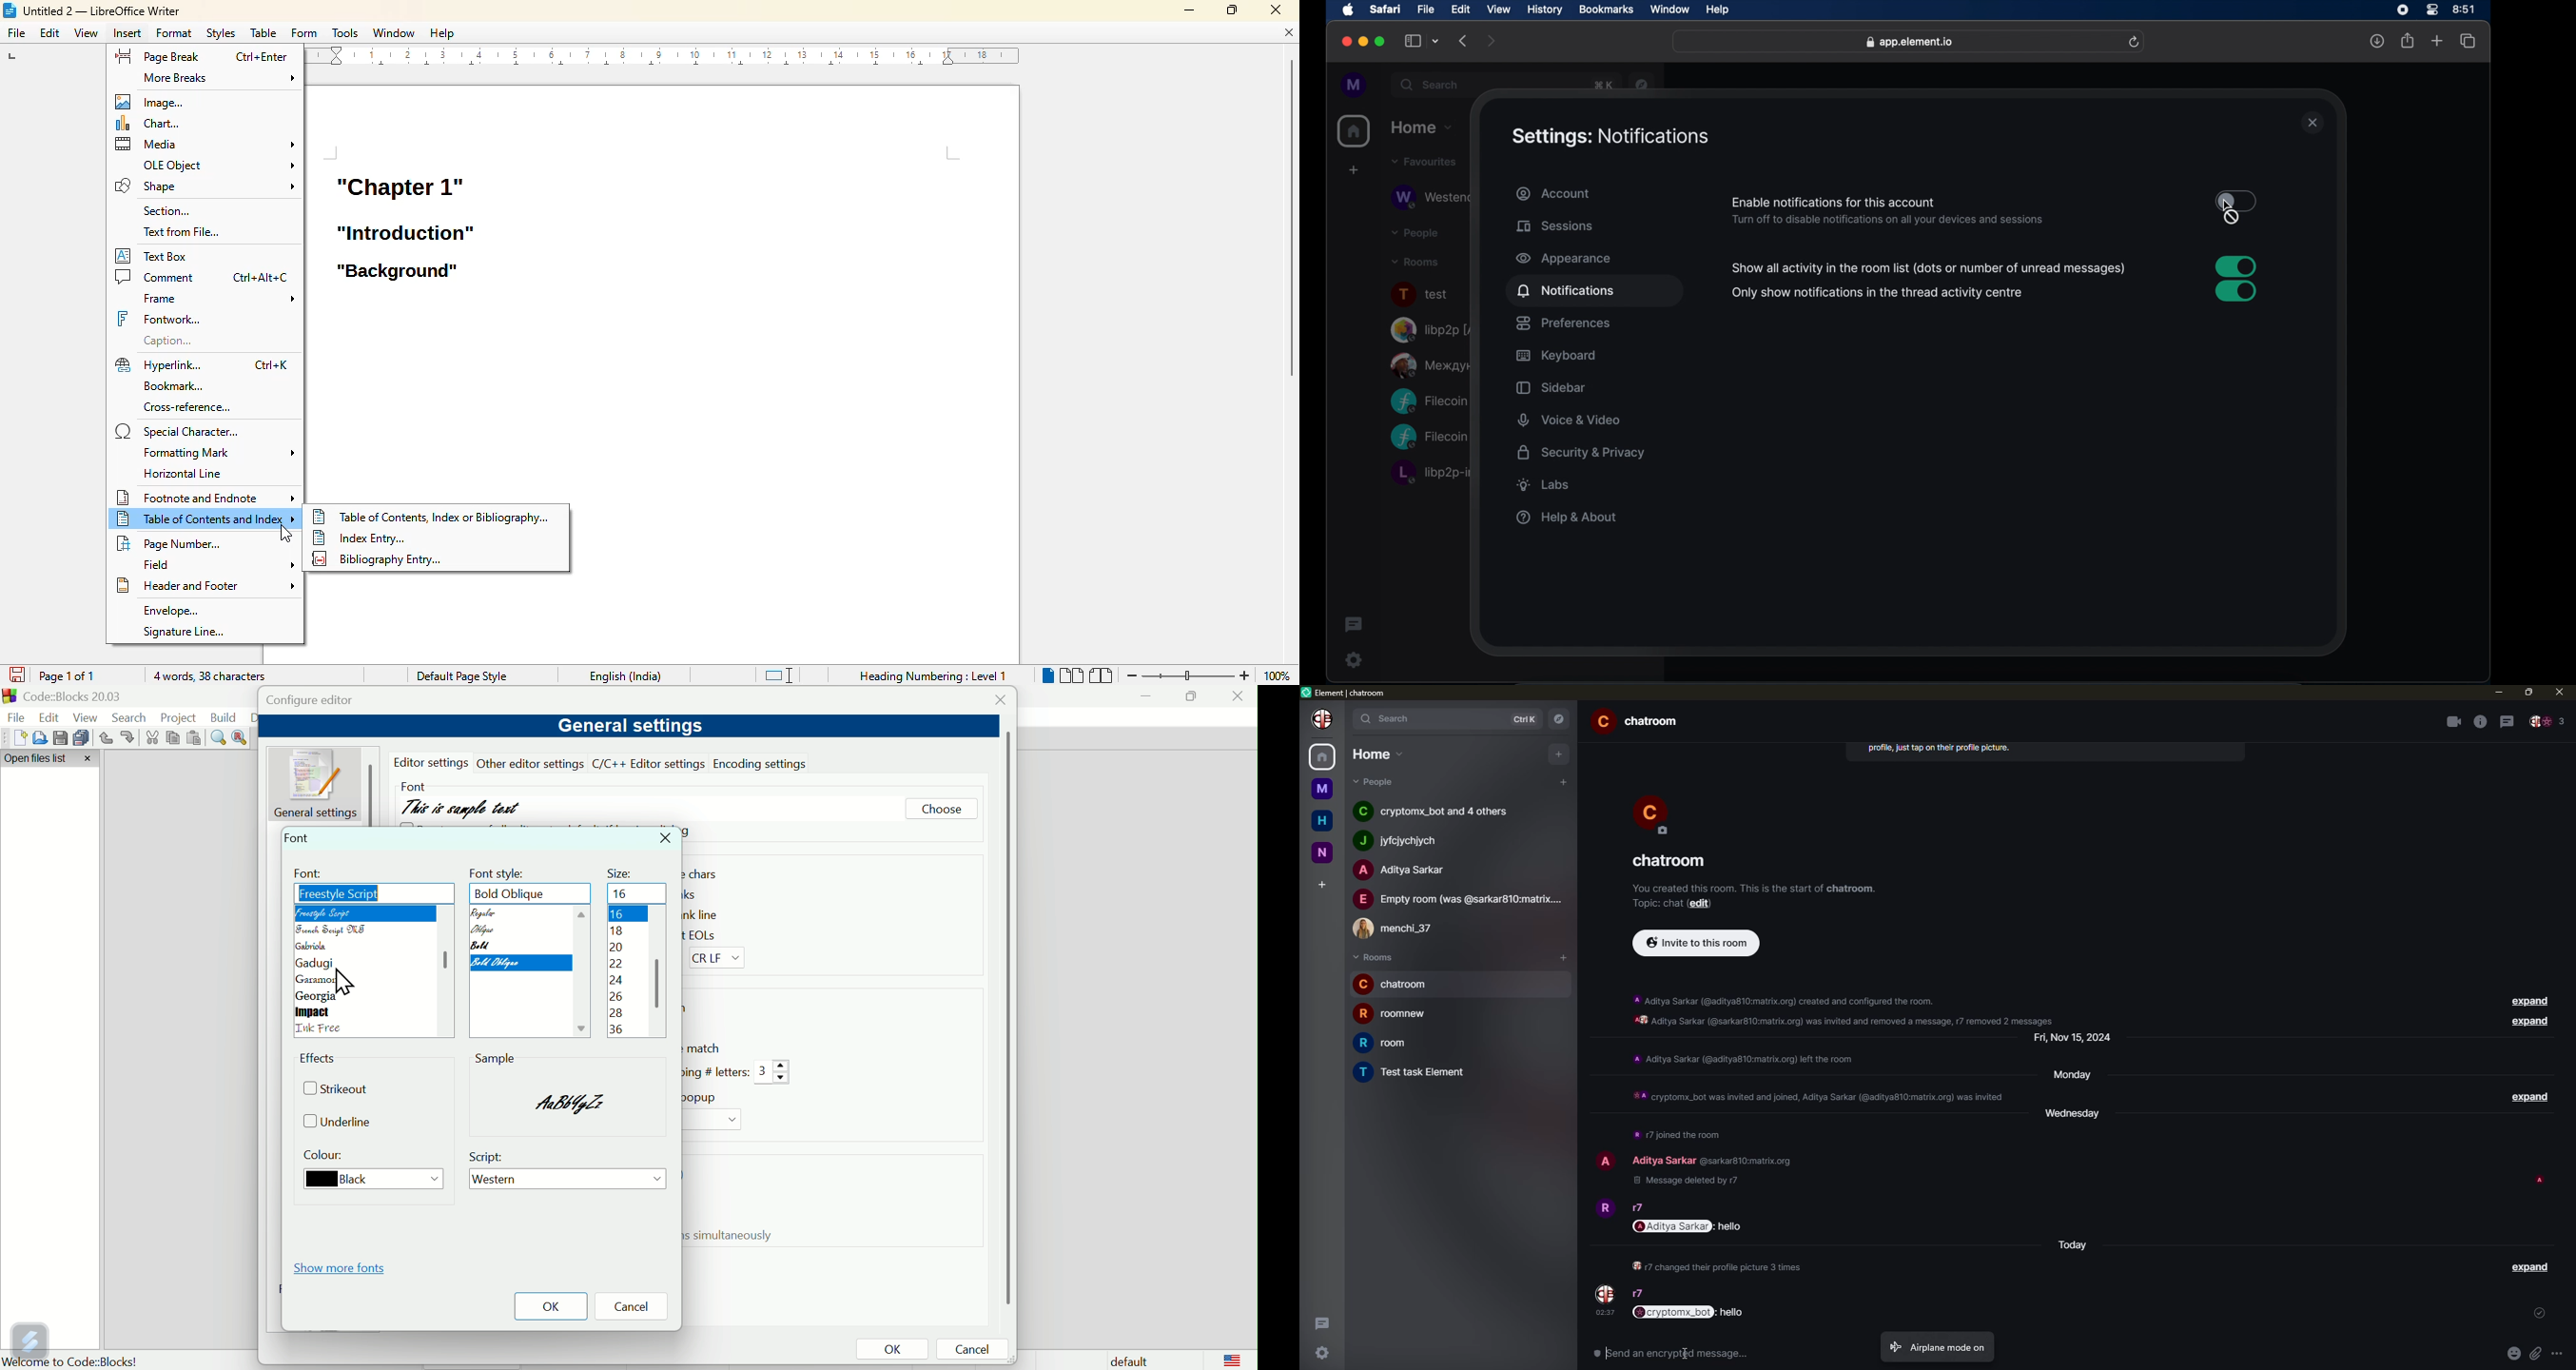 This screenshot has width=2576, height=1372. What do you see at coordinates (1374, 957) in the screenshot?
I see `rooms` at bounding box center [1374, 957].